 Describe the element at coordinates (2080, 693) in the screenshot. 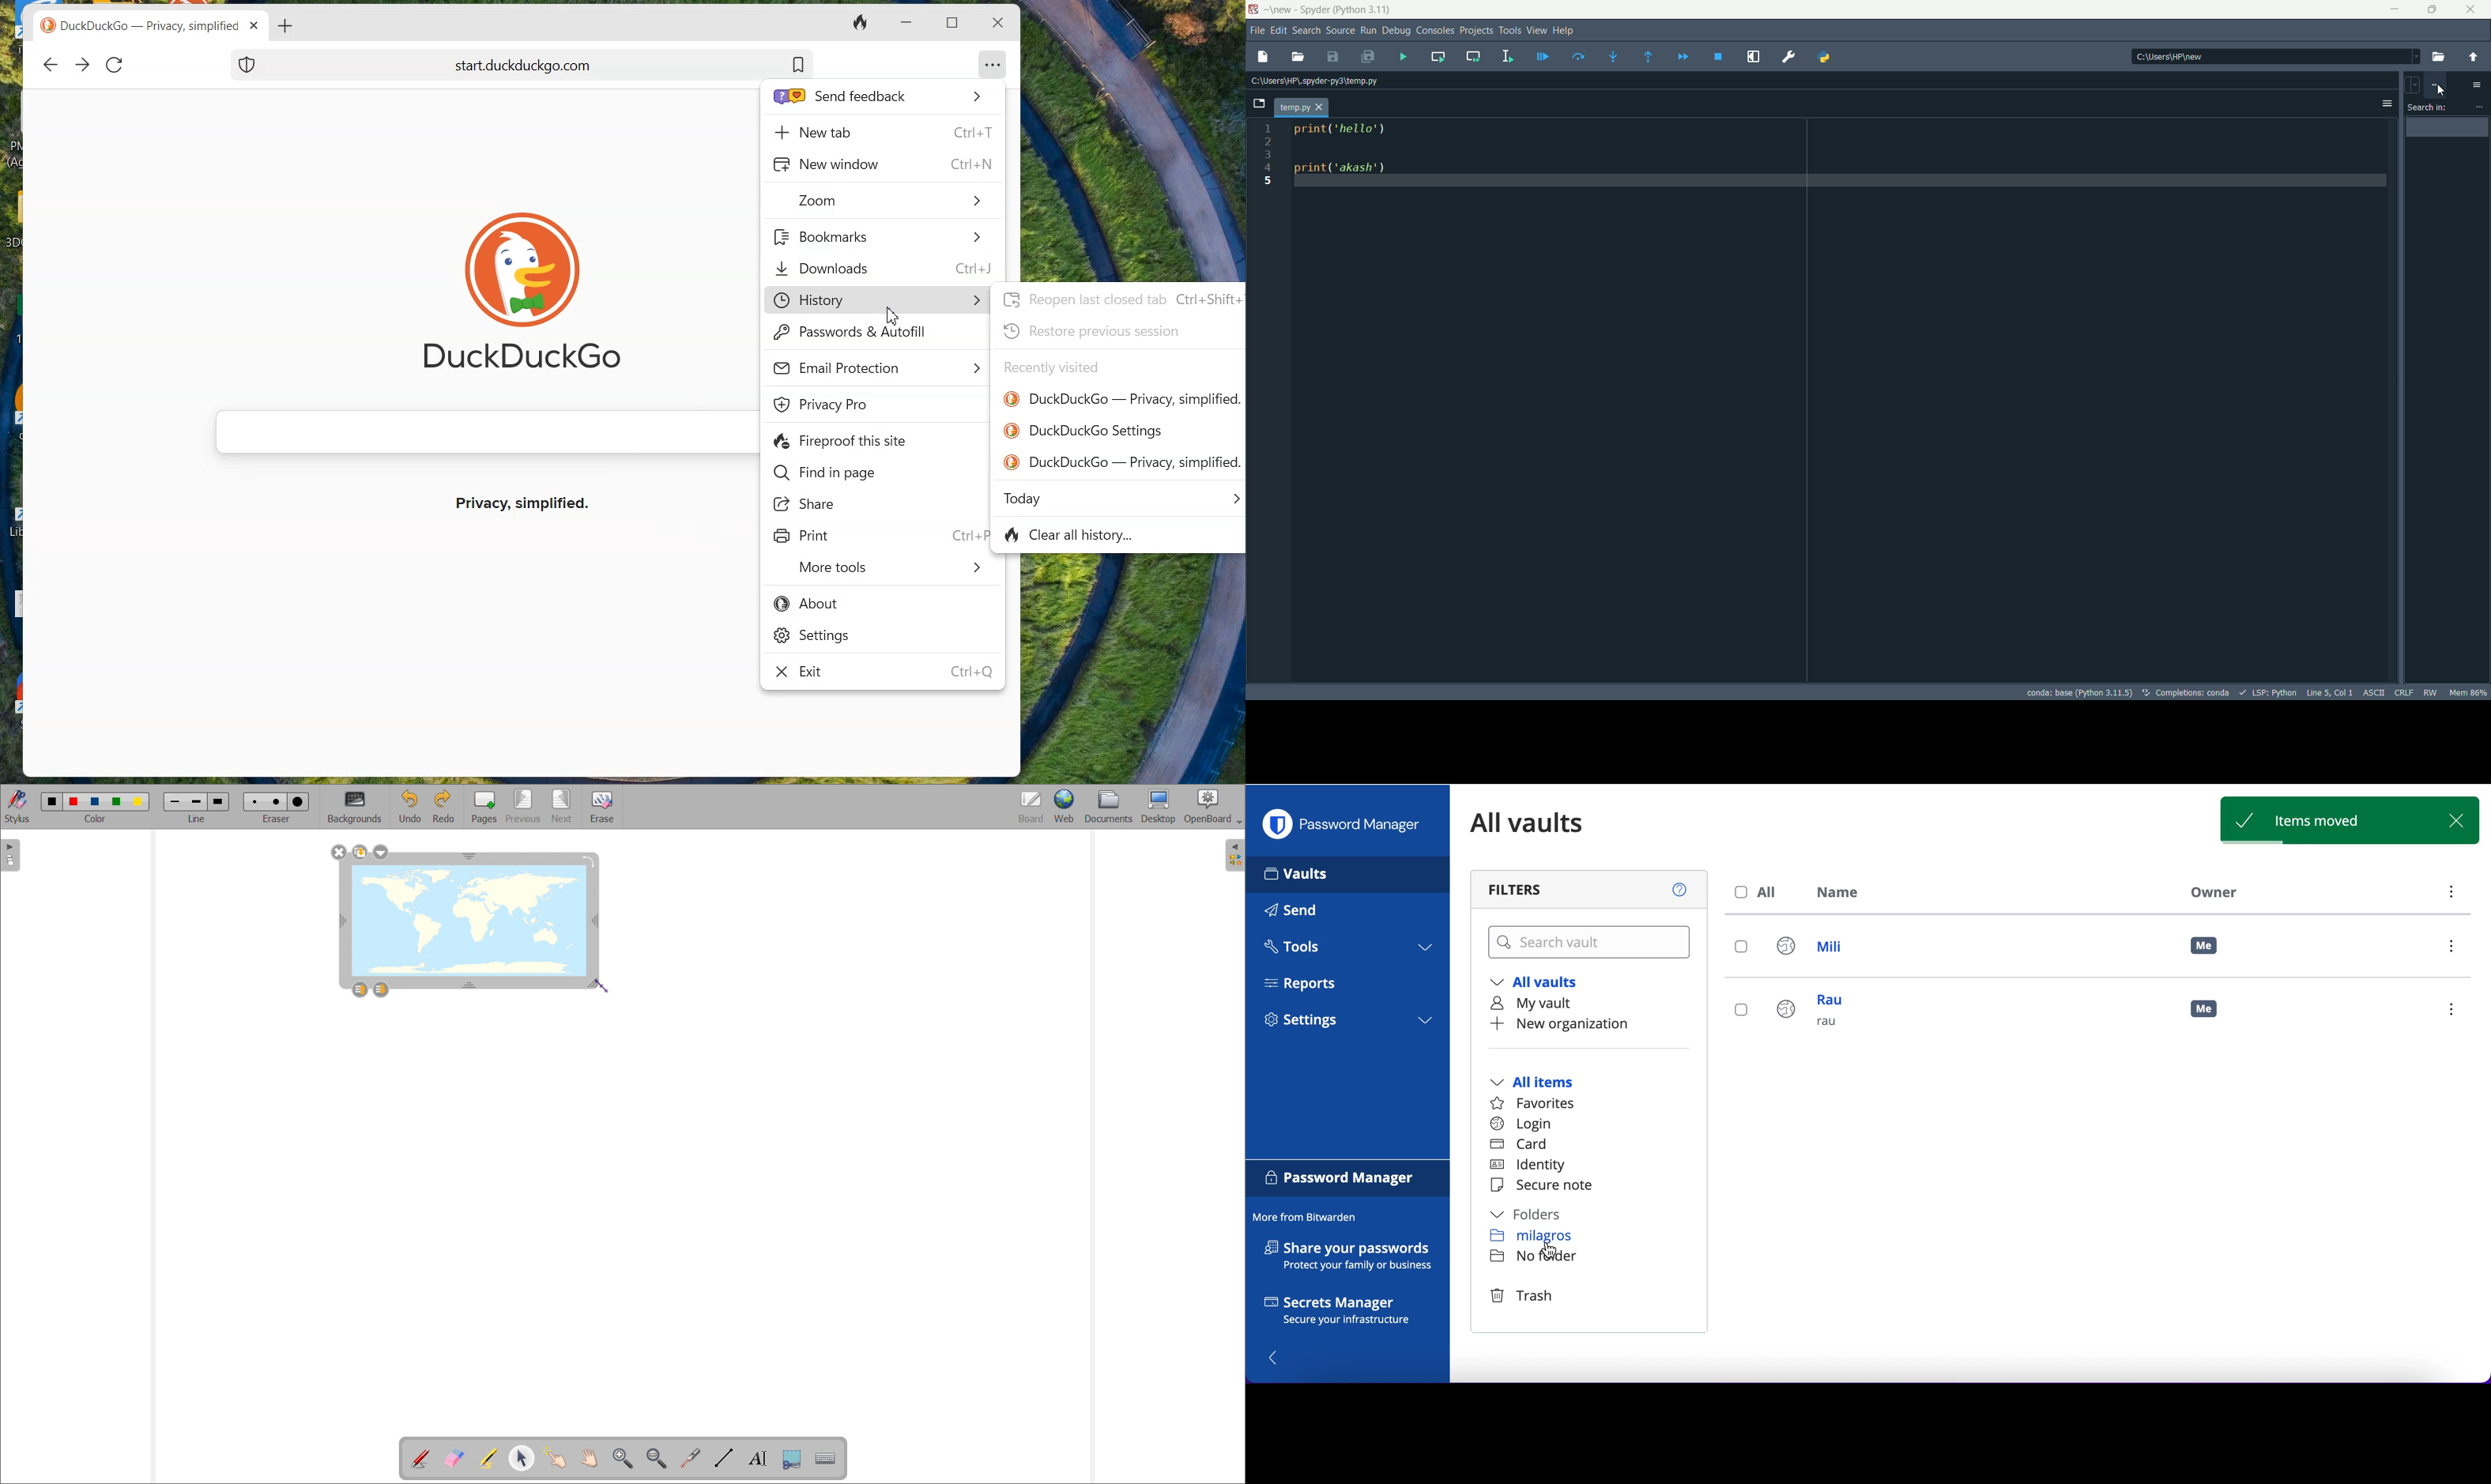

I see `conda: base (Python 3.11.5` at that location.